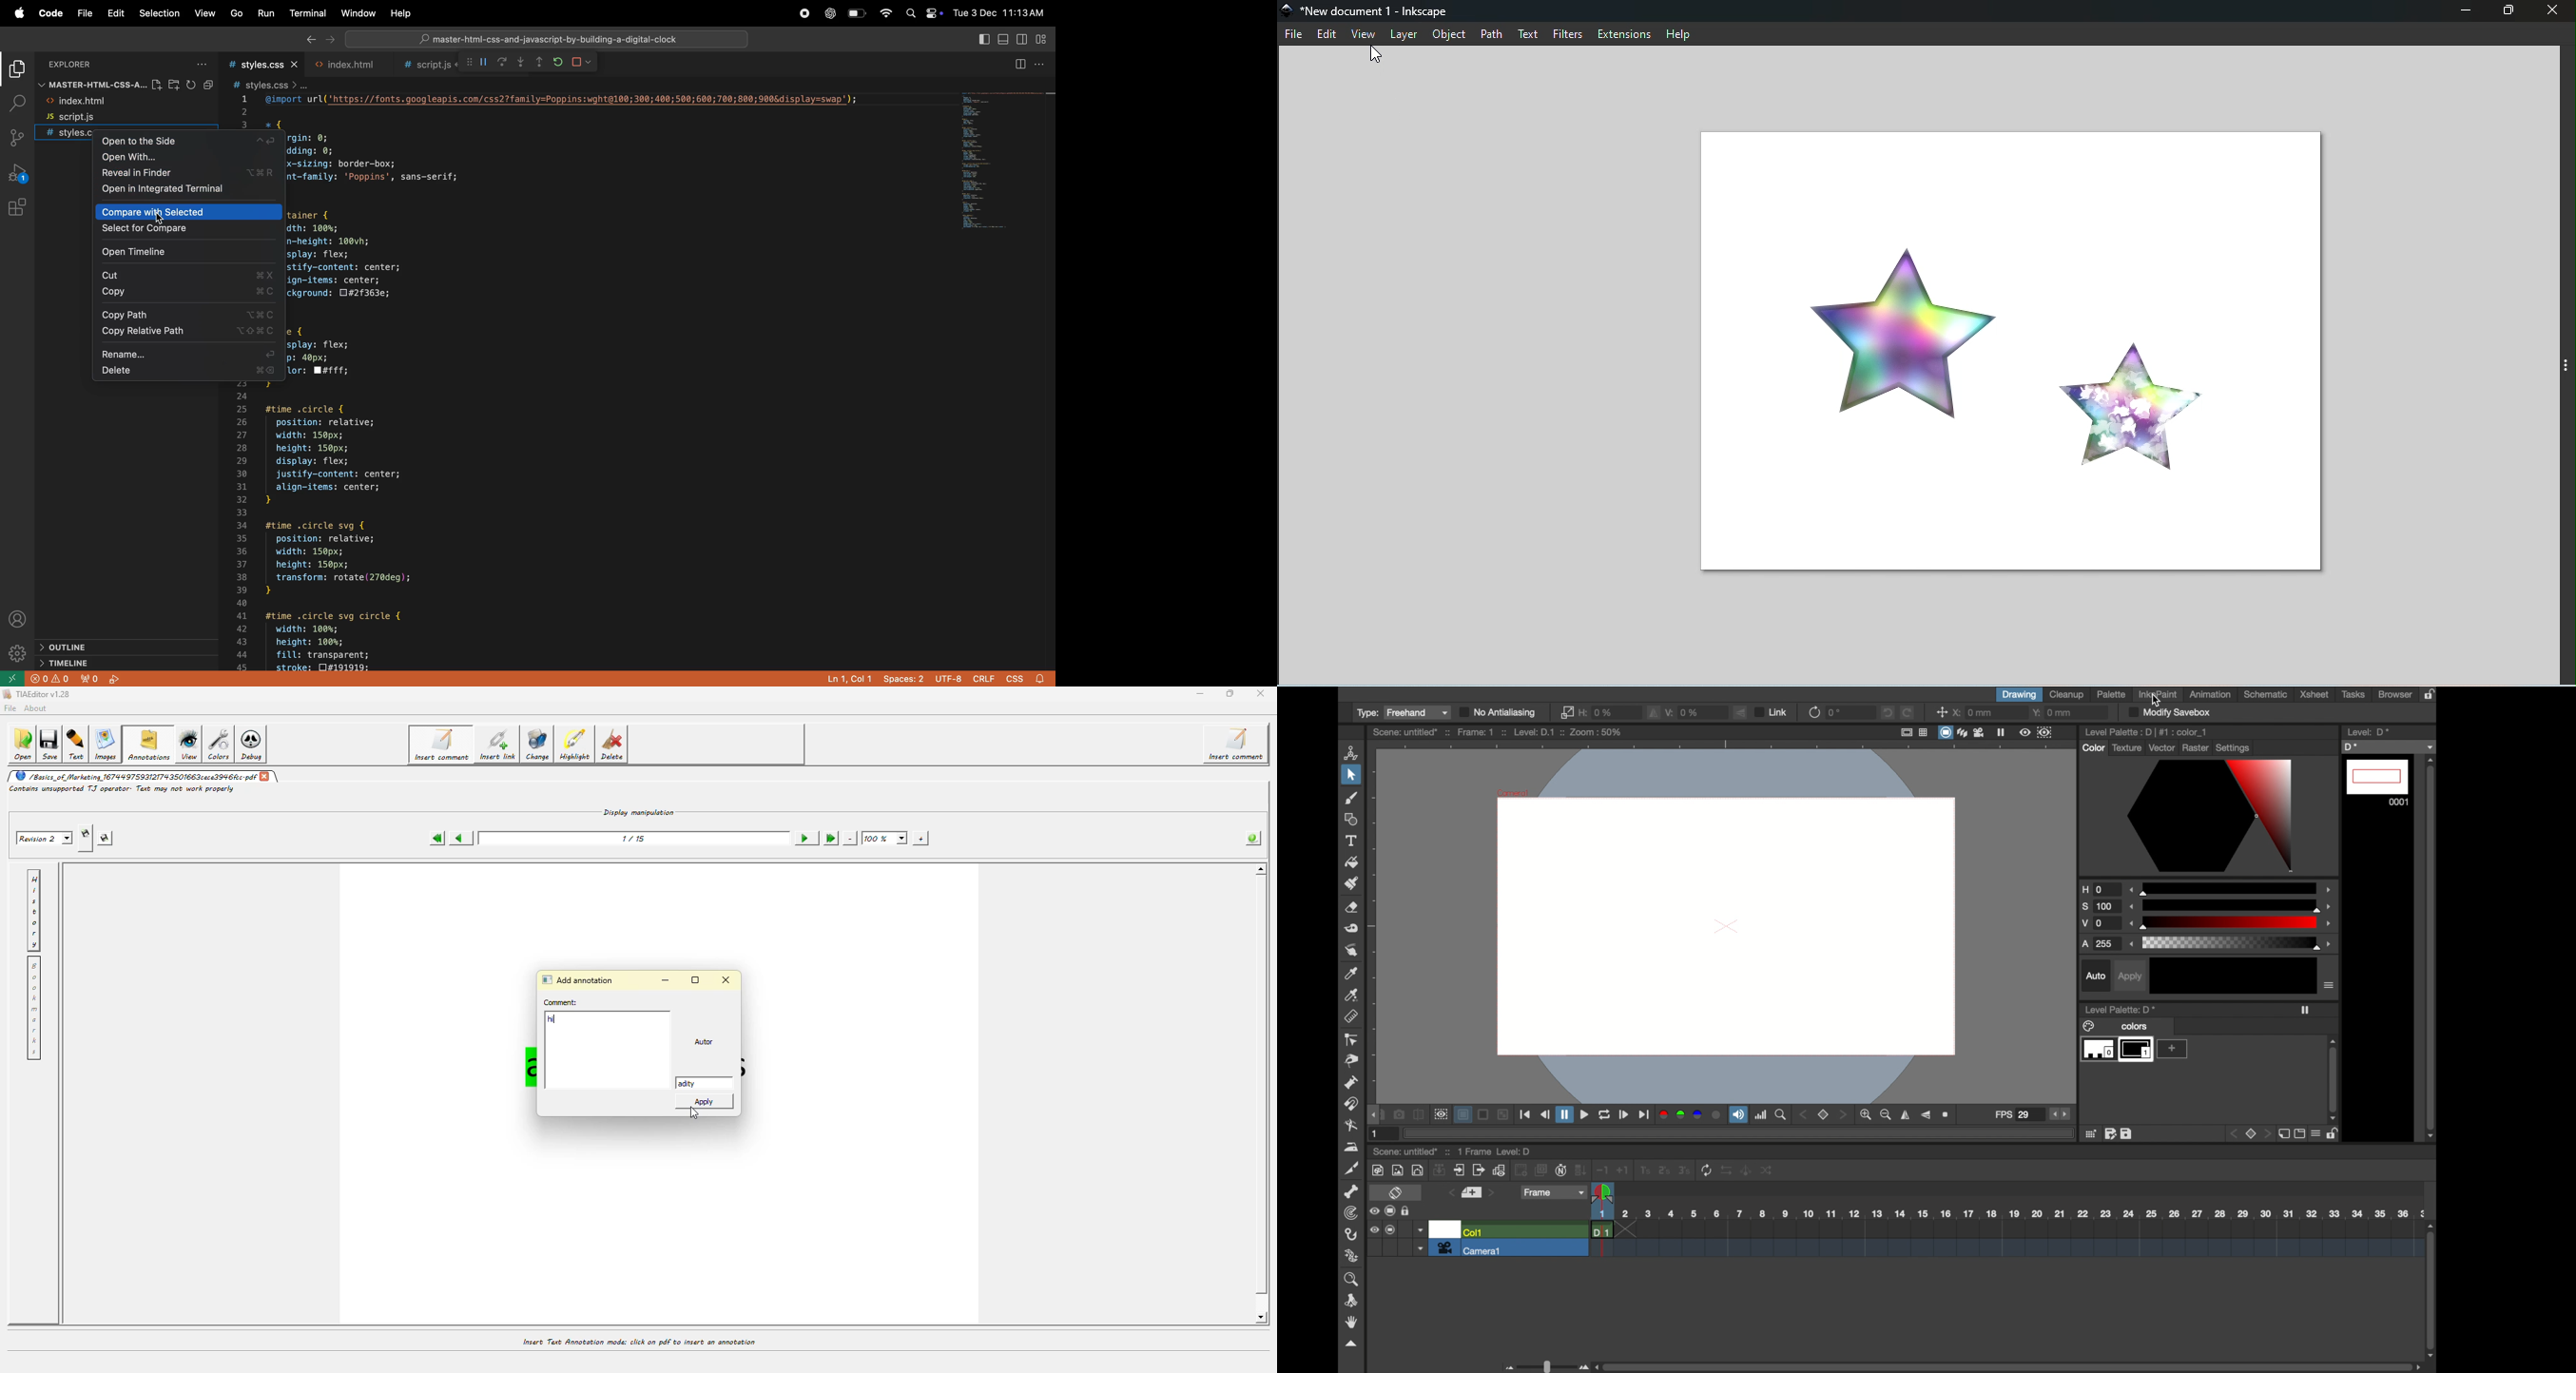  I want to click on Object, so click(1449, 34).